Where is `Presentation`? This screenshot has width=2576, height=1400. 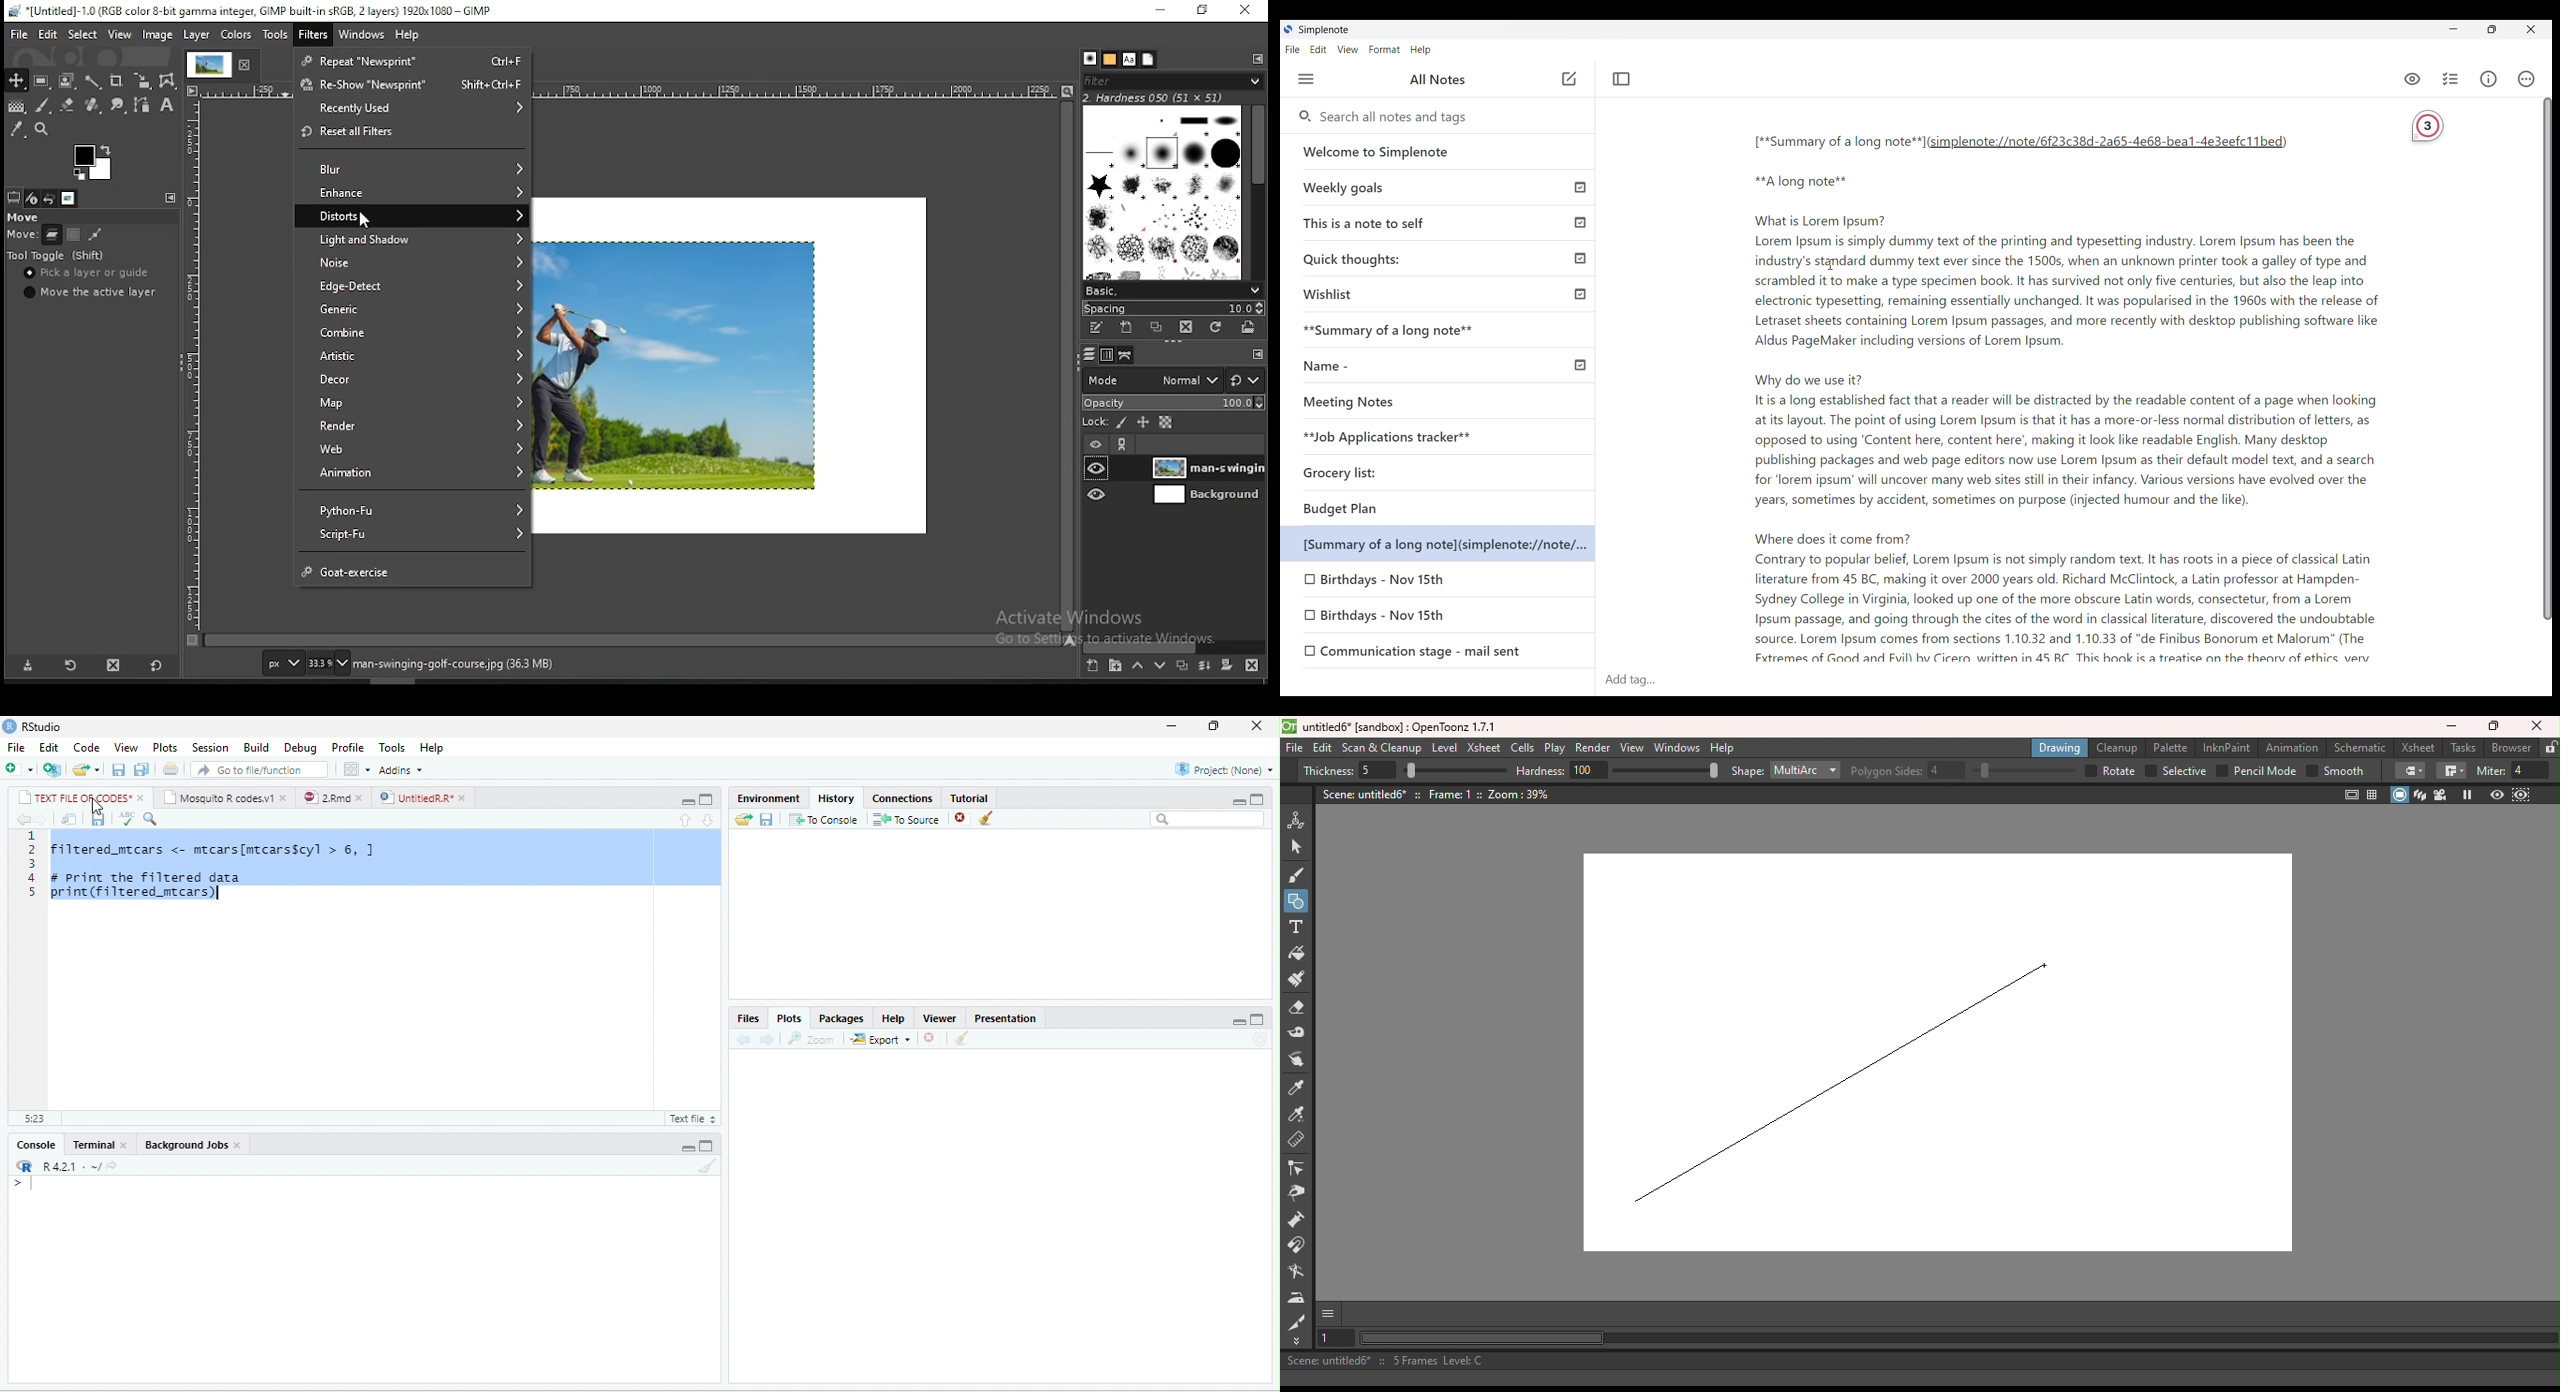 Presentation is located at coordinates (1005, 1019).